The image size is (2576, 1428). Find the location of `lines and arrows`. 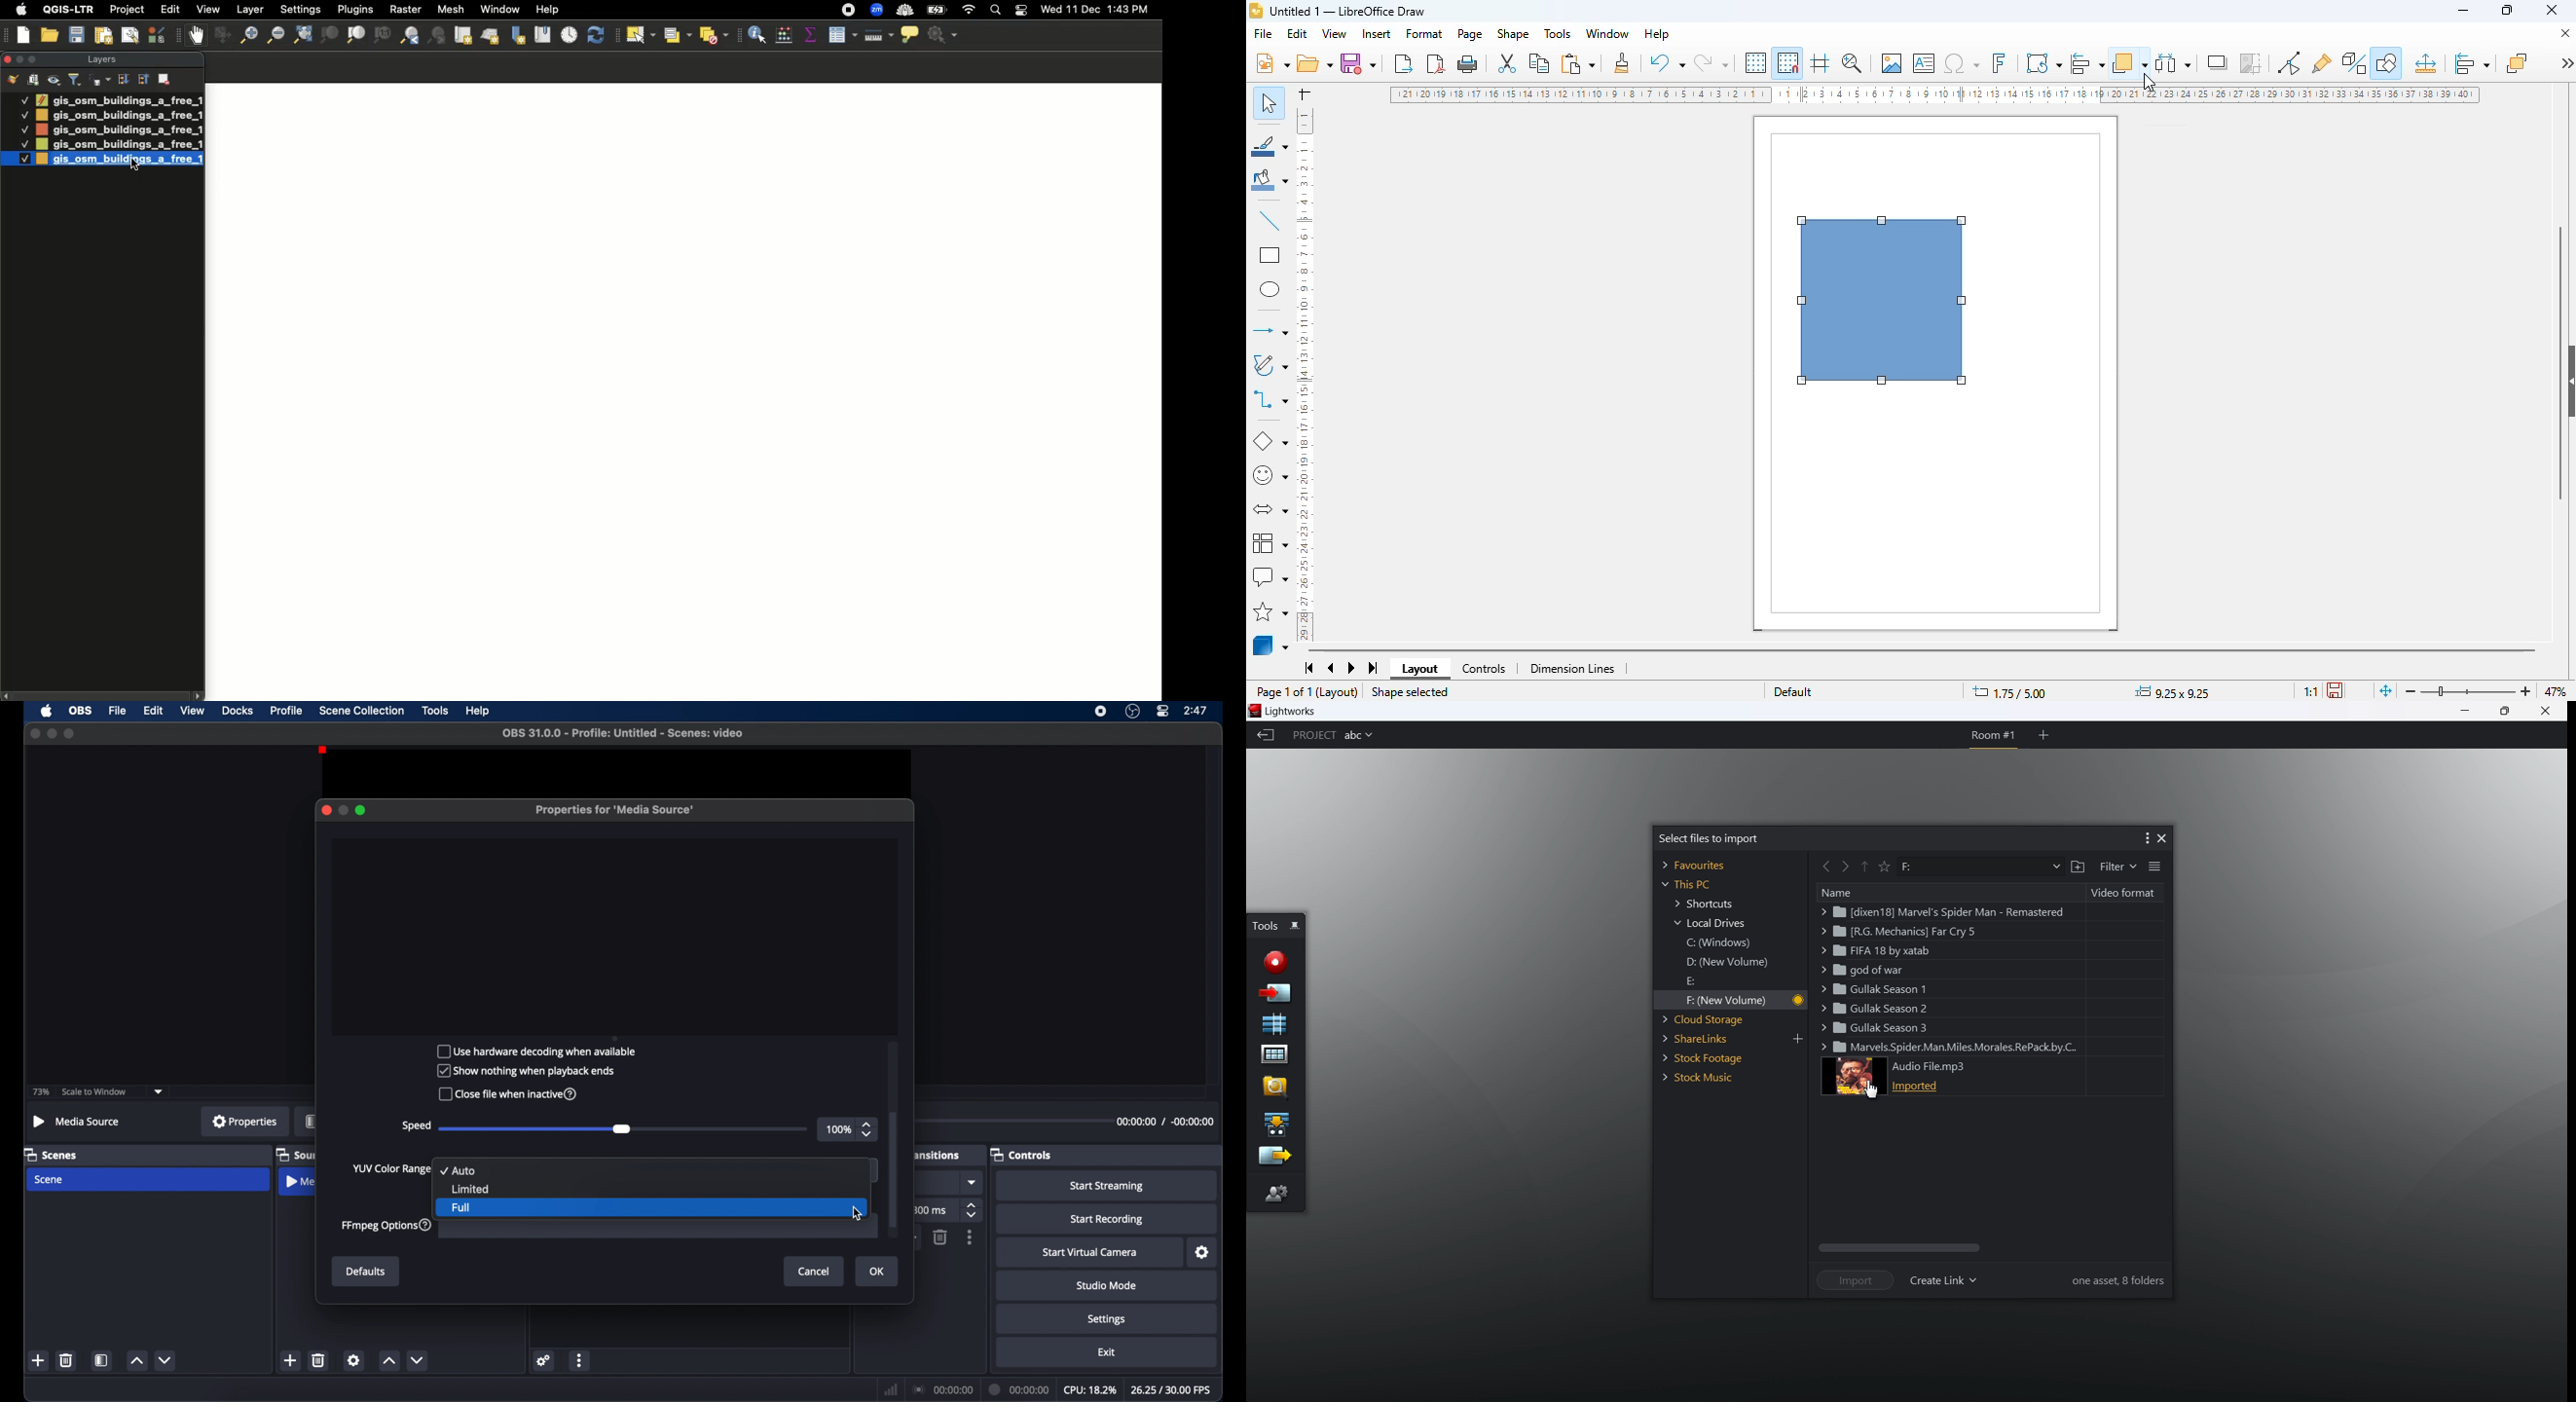

lines and arrows is located at coordinates (1269, 330).